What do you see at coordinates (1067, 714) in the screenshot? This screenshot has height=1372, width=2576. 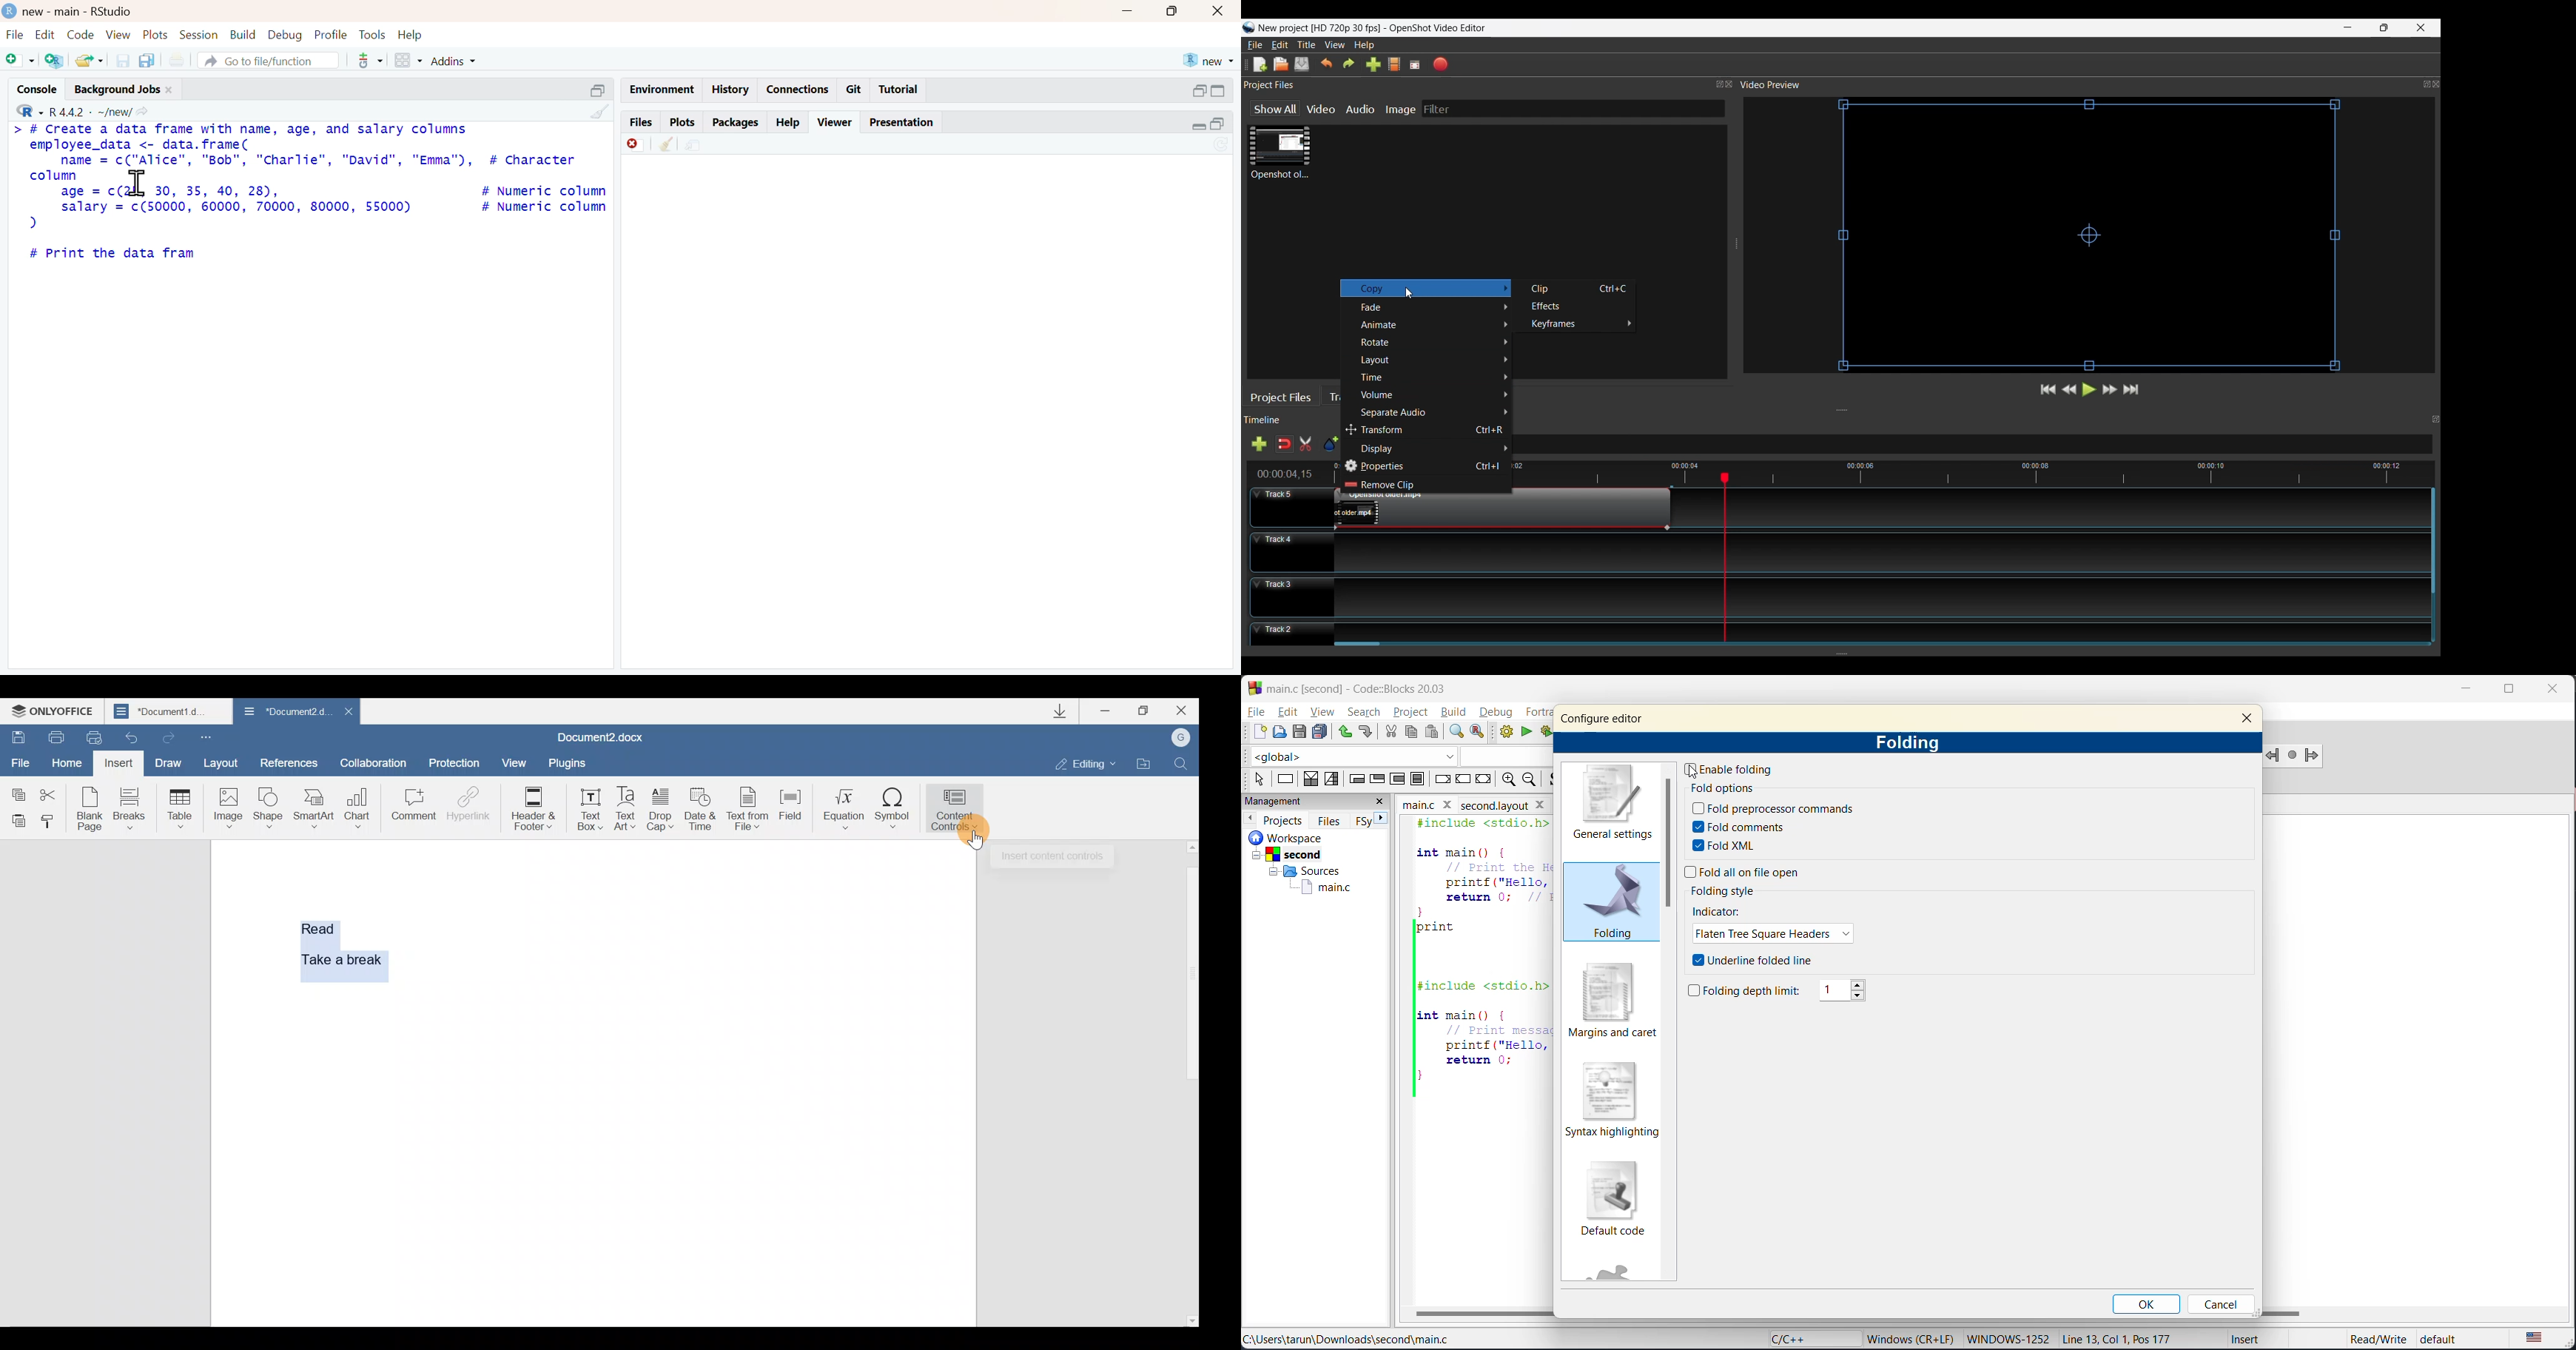 I see `Downloads` at bounding box center [1067, 714].